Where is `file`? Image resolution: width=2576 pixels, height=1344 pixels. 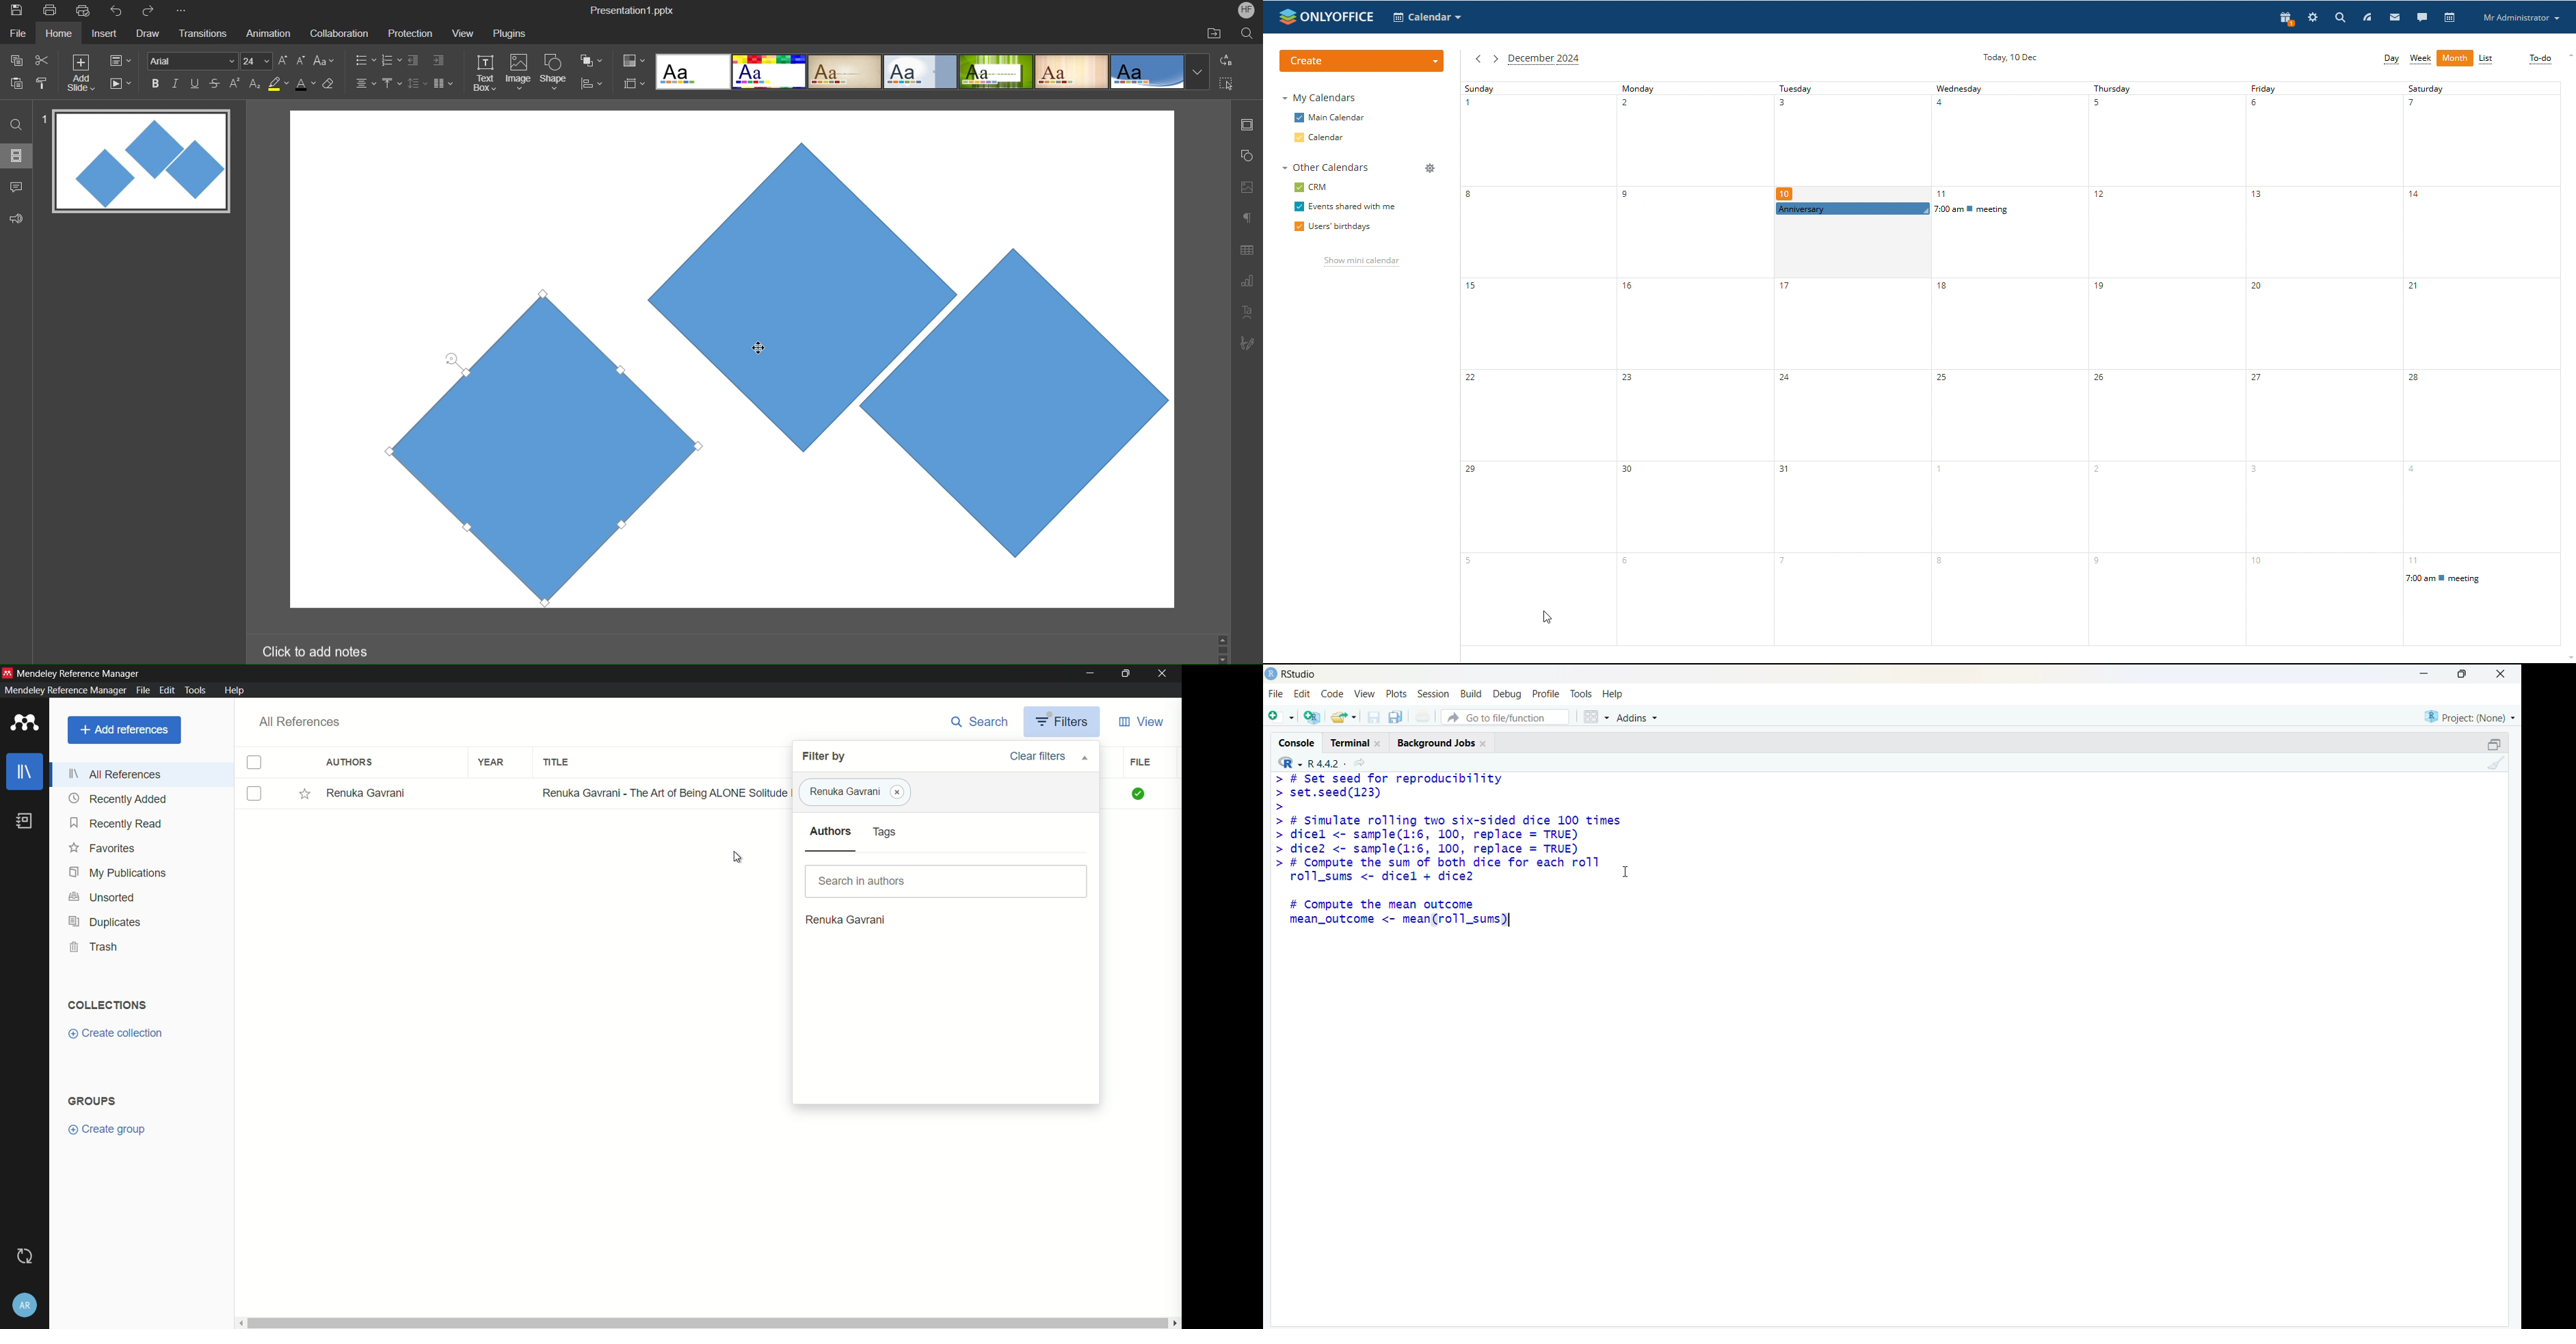 file is located at coordinates (1144, 761).